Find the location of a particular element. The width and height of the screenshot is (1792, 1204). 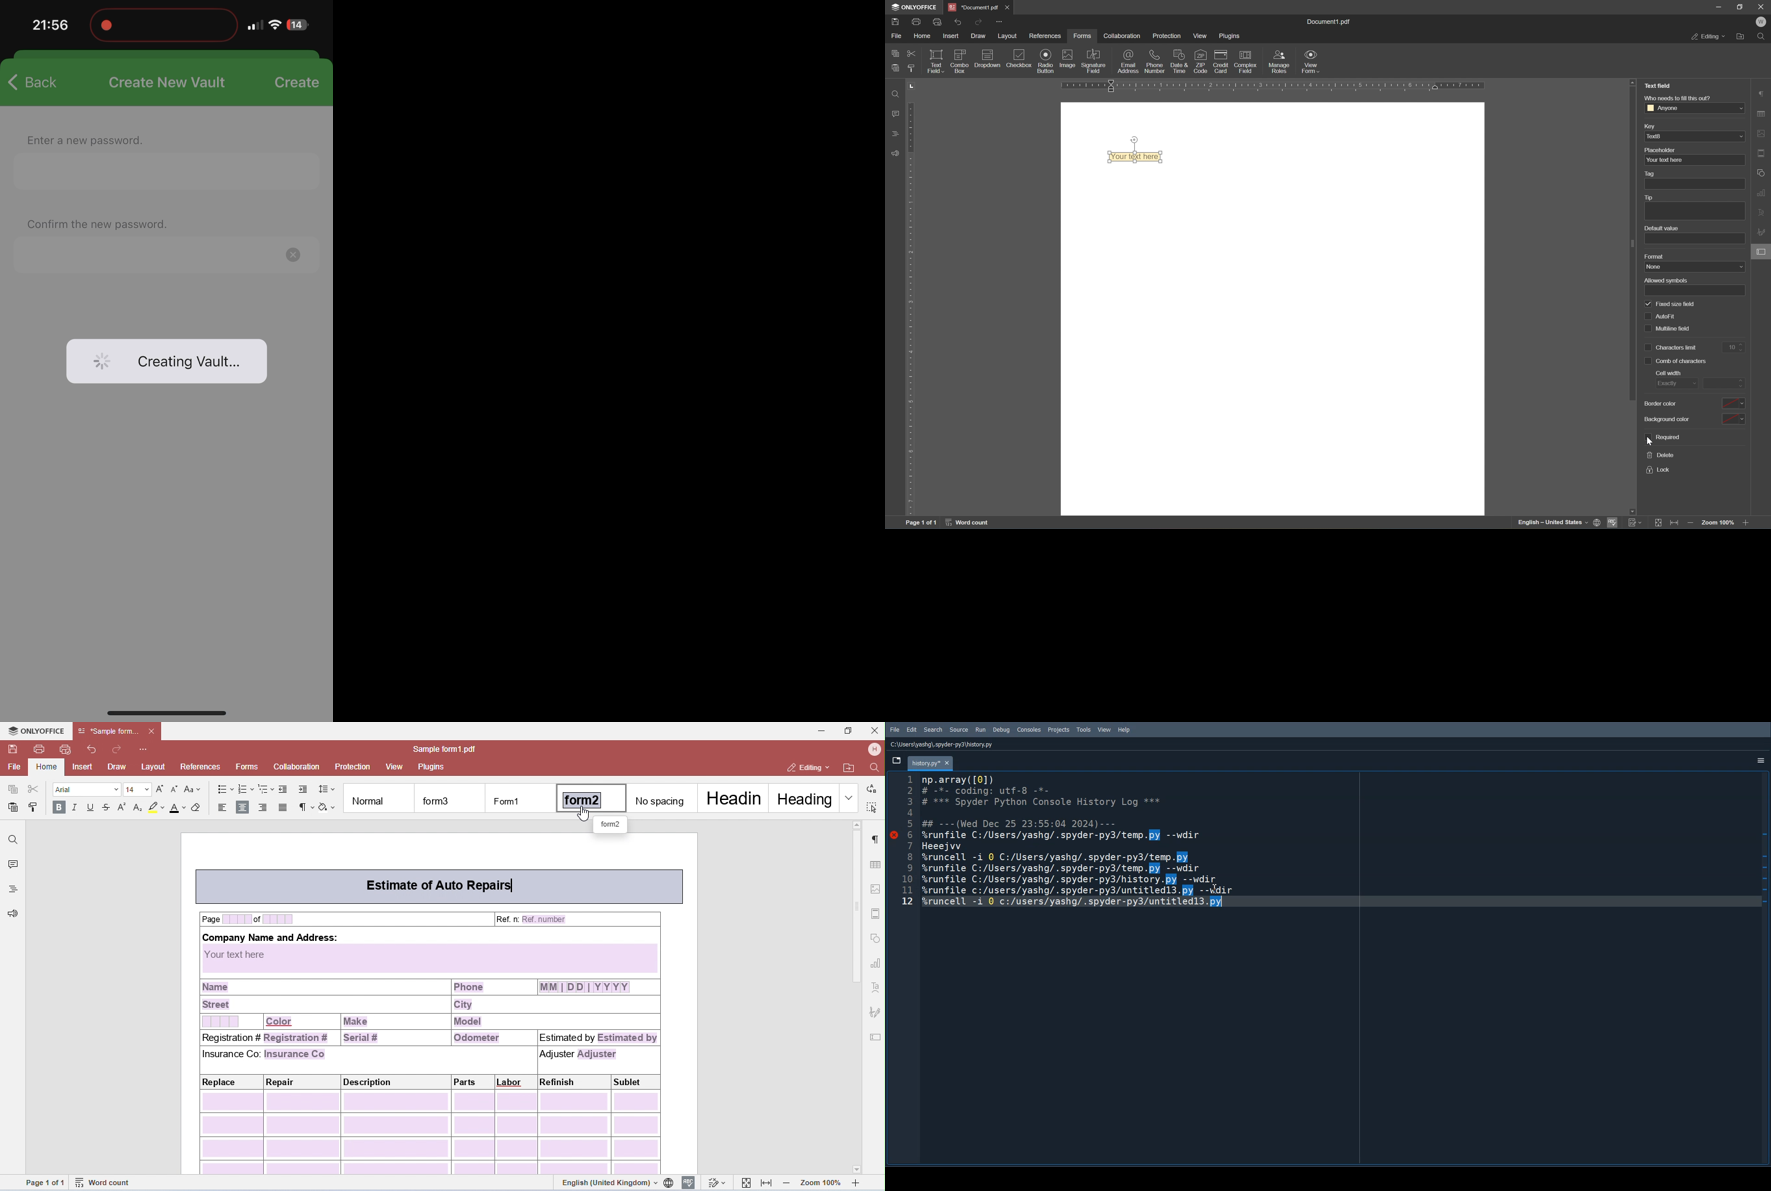

Consoles is located at coordinates (1029, 730).